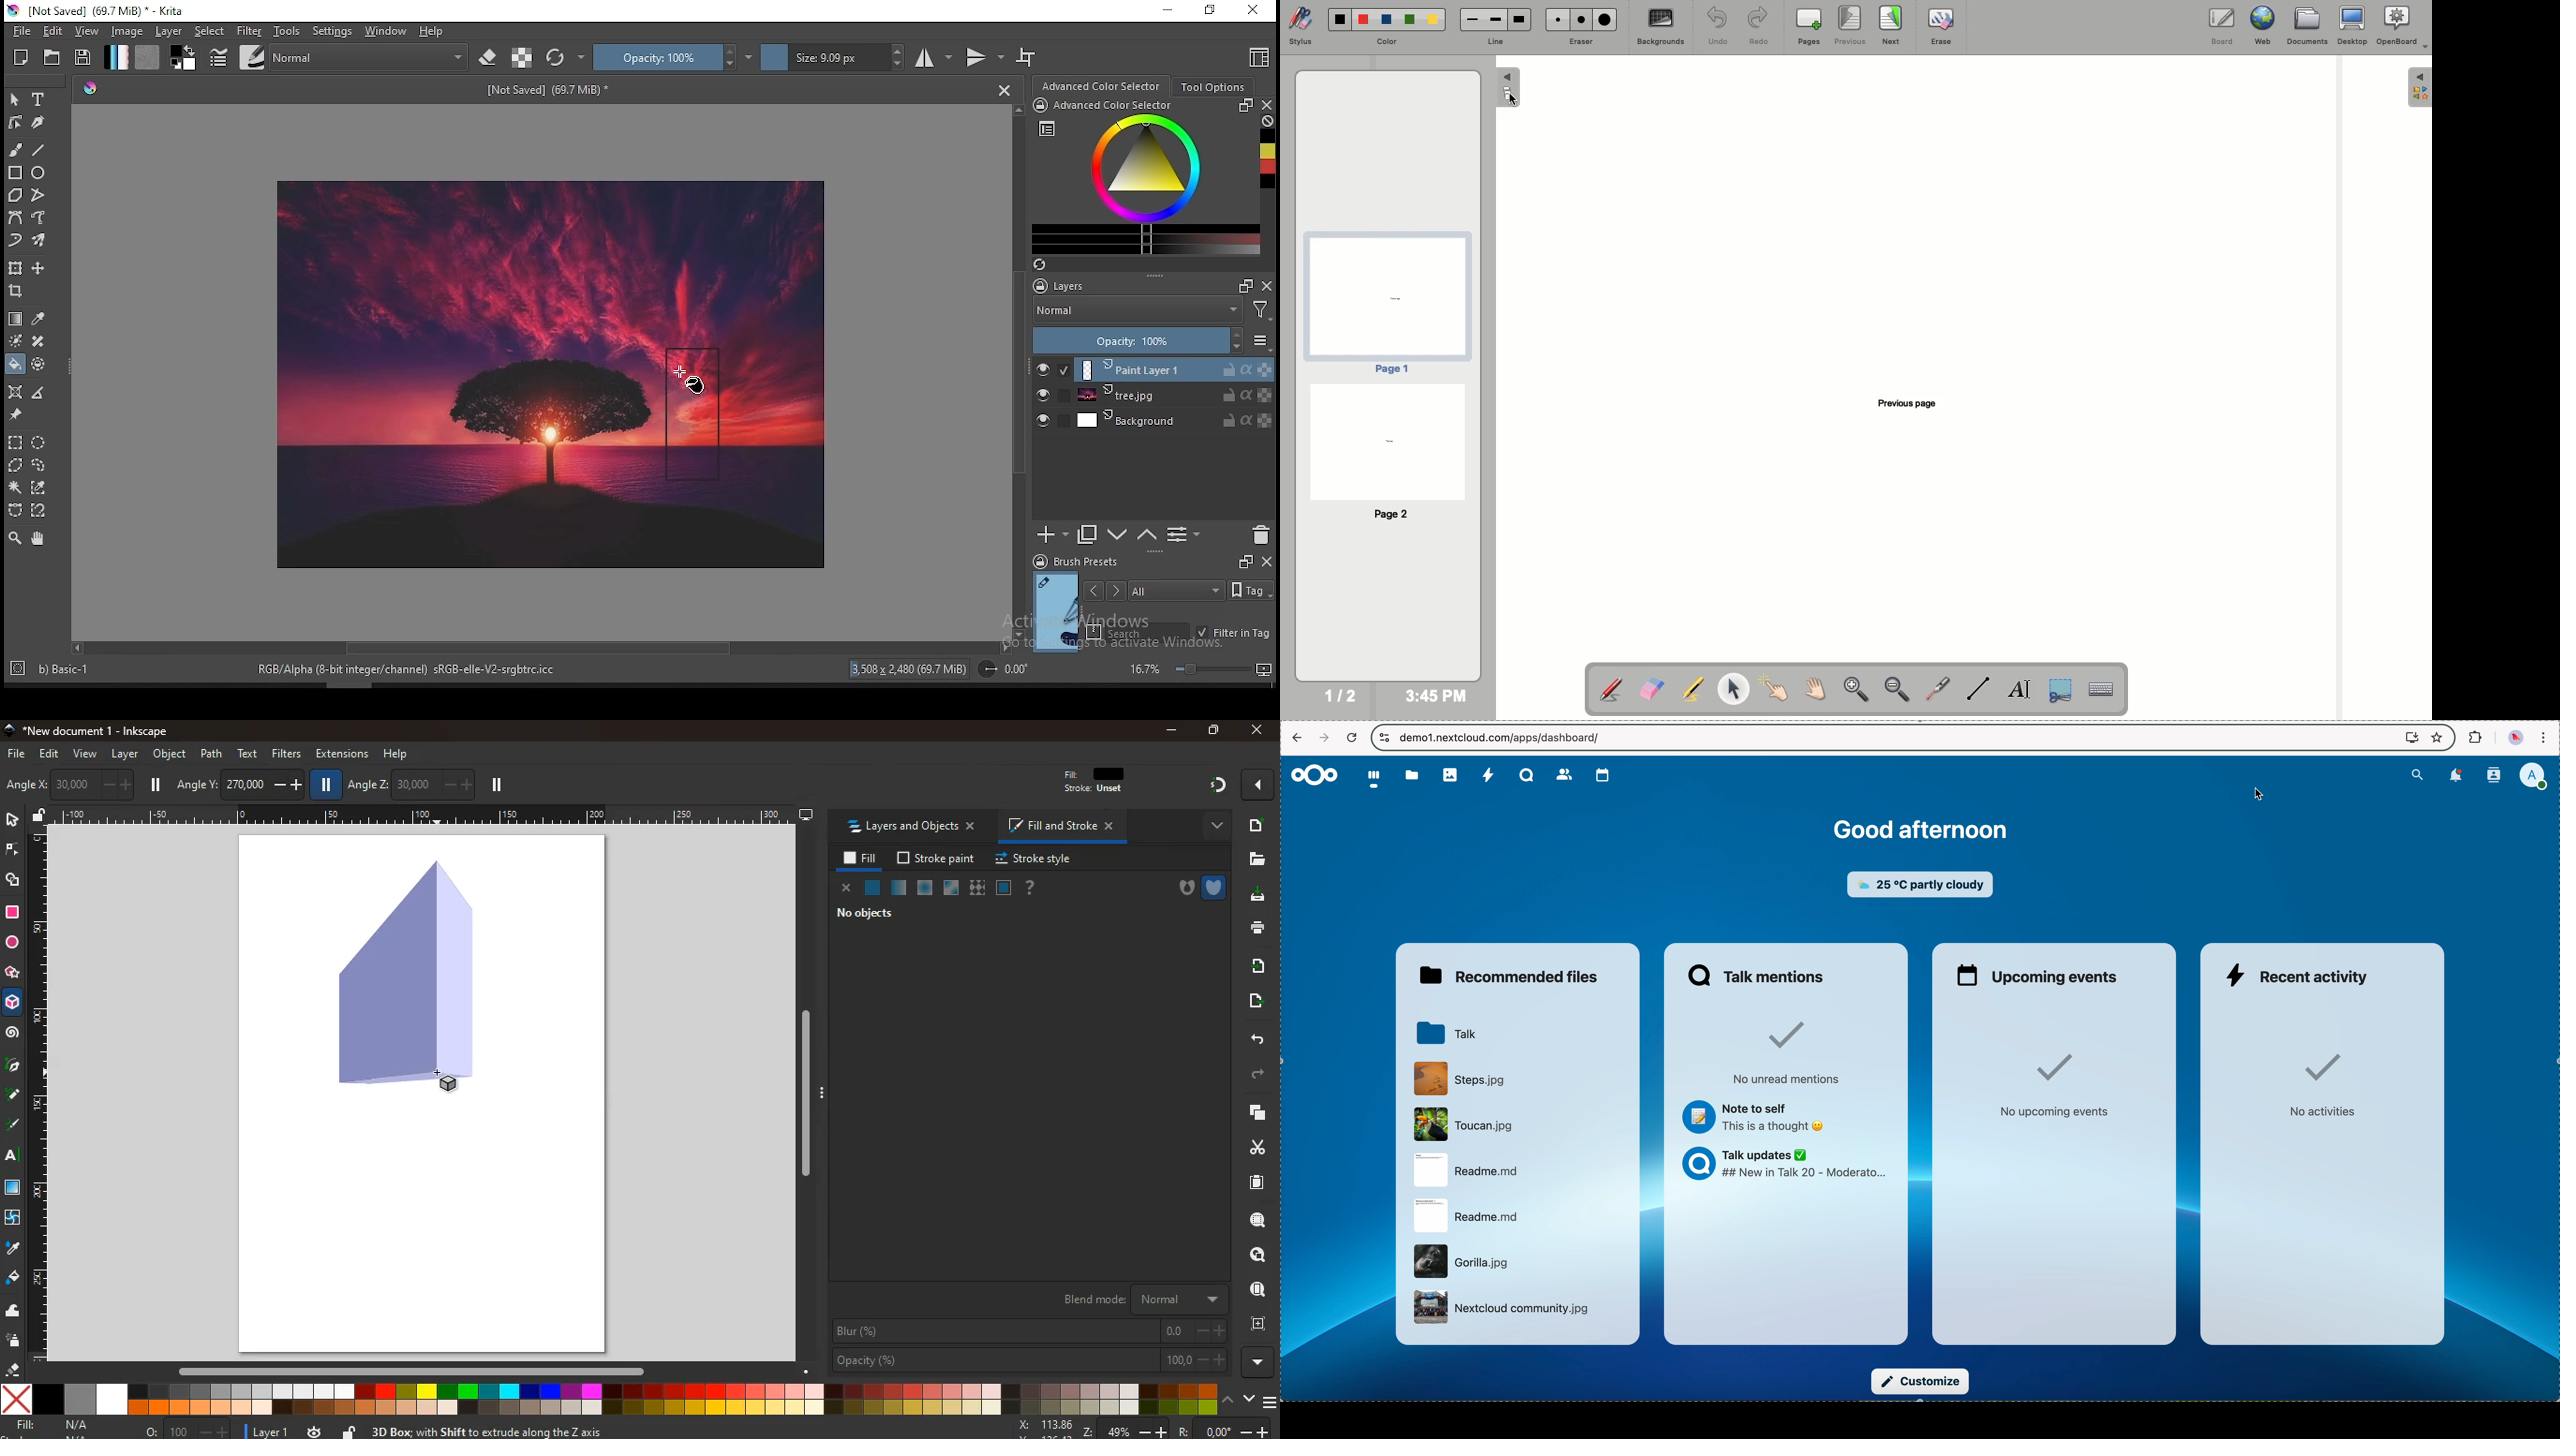 This screenshot has height=1456, width=2576. Describe the element at coordinates (2456, 776) in the screenshot. I see `notifications` at that location.